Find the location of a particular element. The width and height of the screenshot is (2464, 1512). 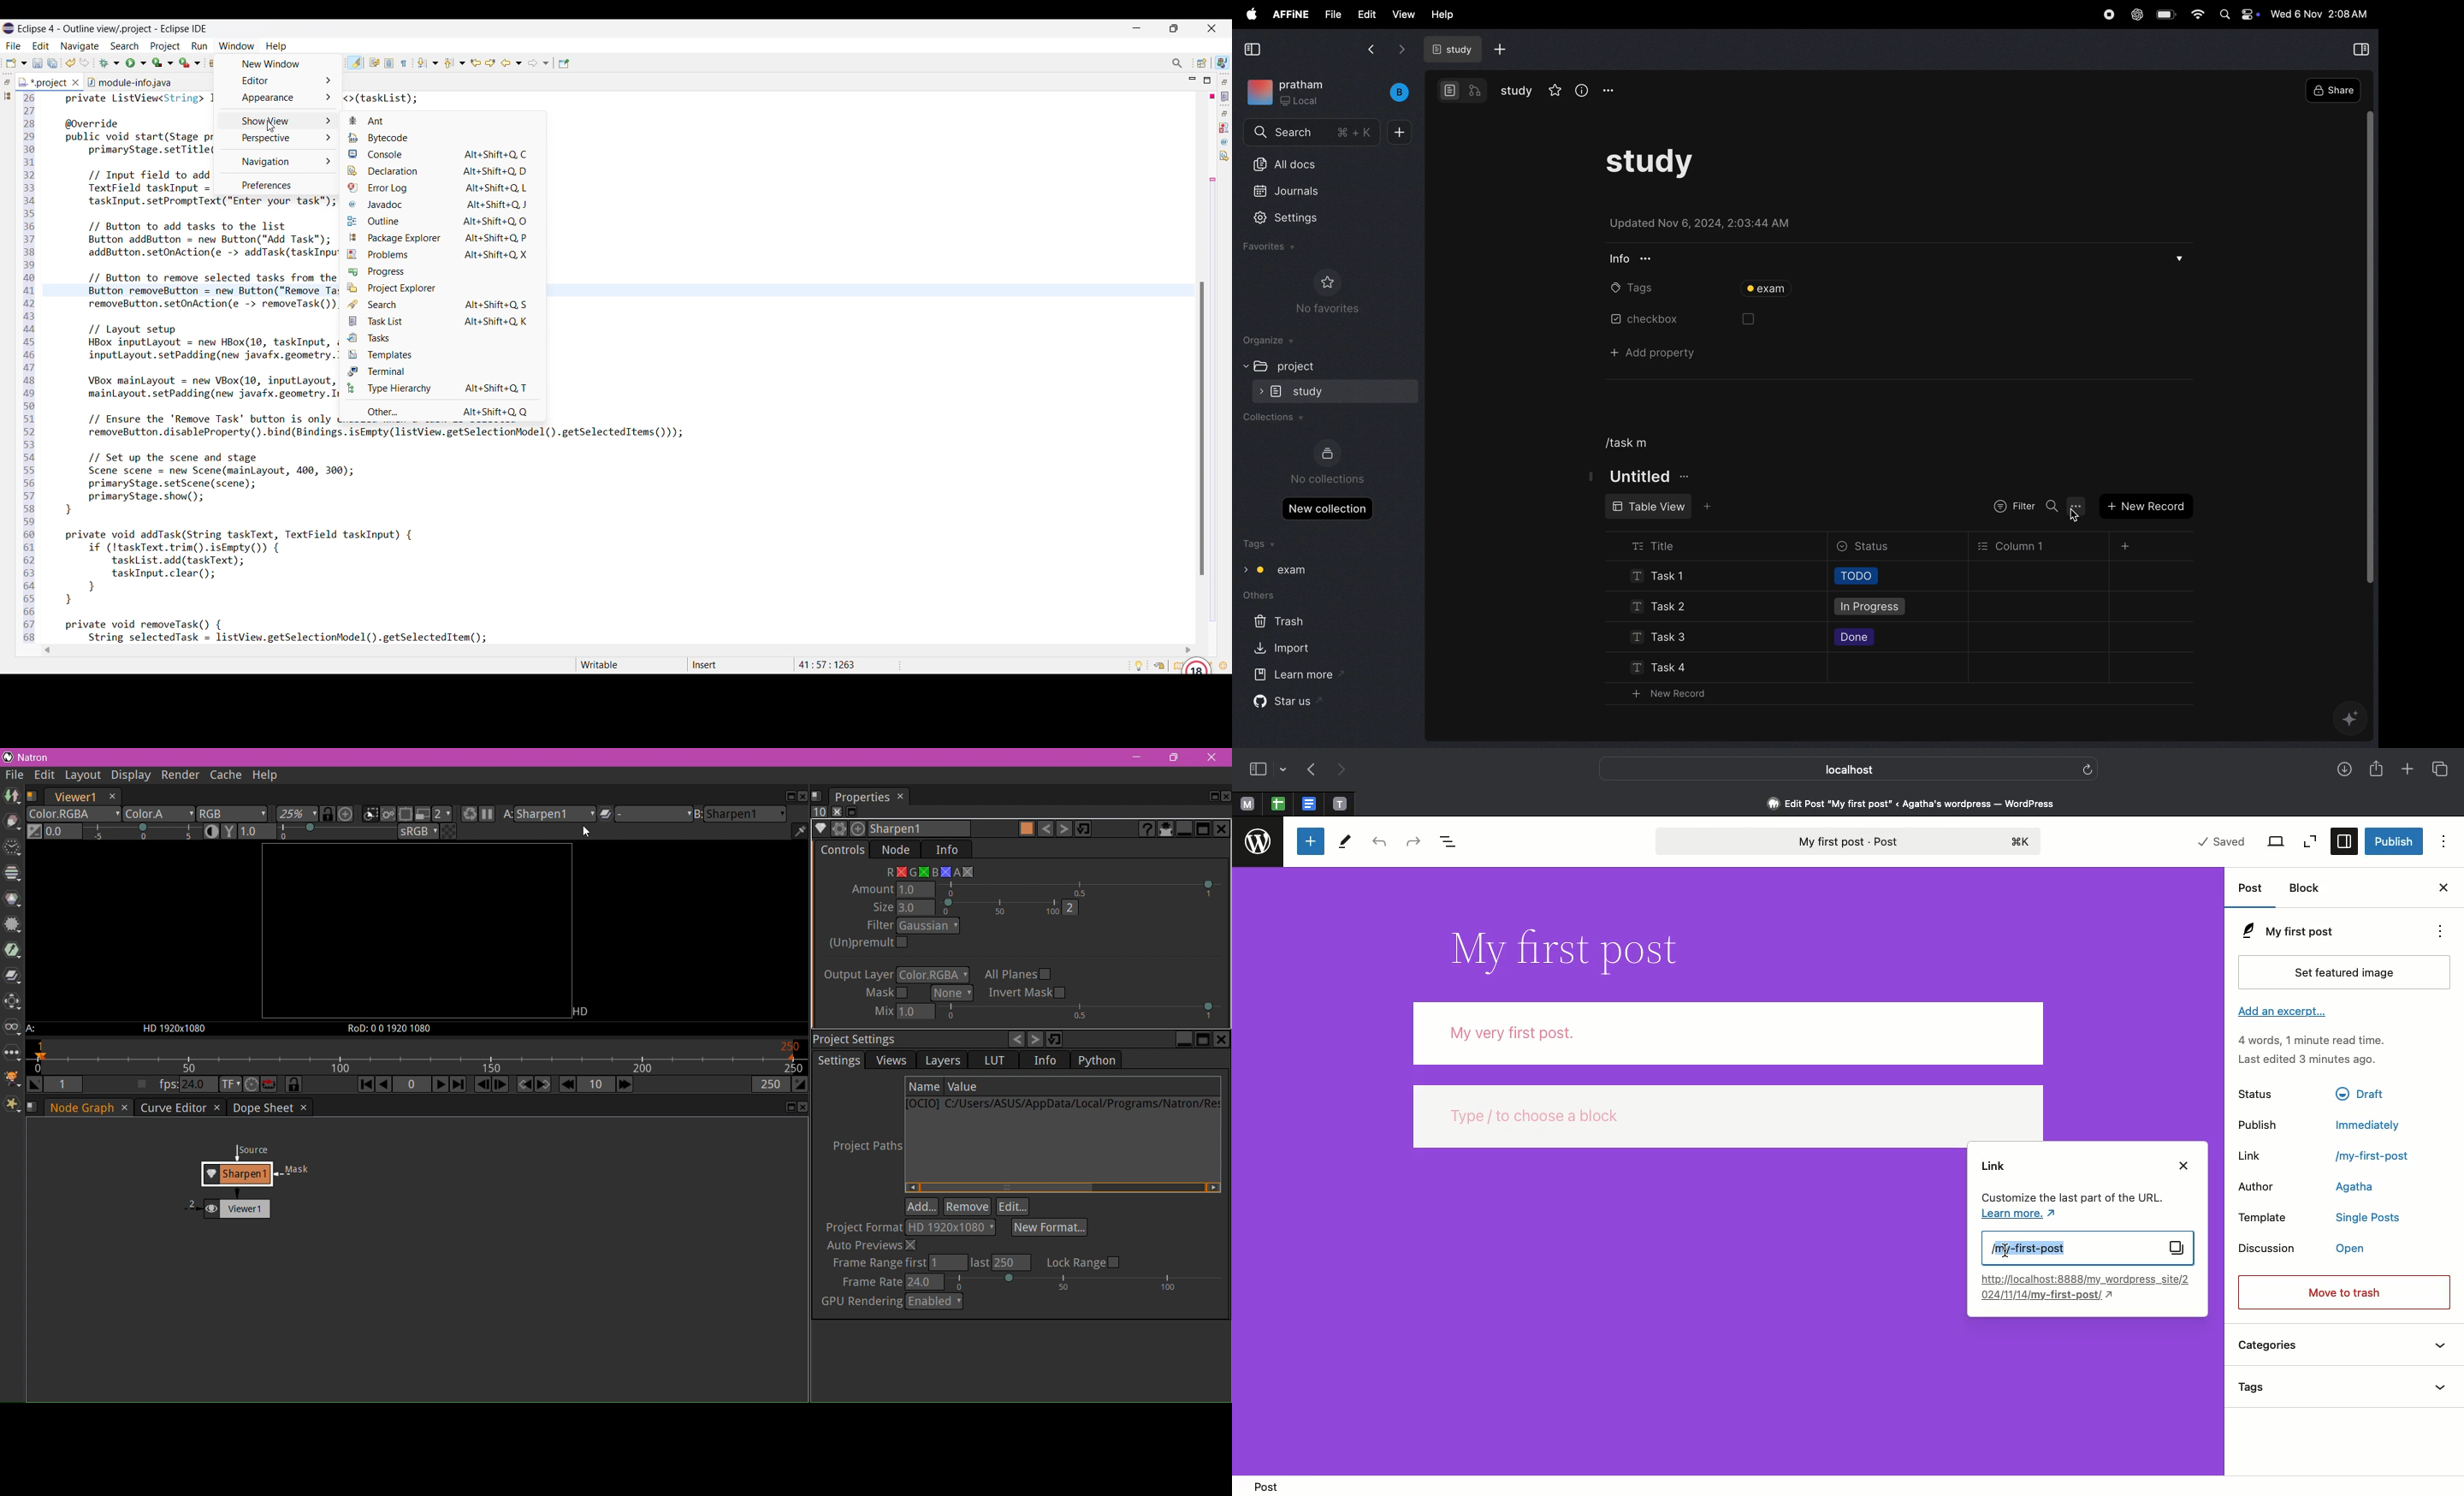

Saved is located at coordinates (2222, 841).